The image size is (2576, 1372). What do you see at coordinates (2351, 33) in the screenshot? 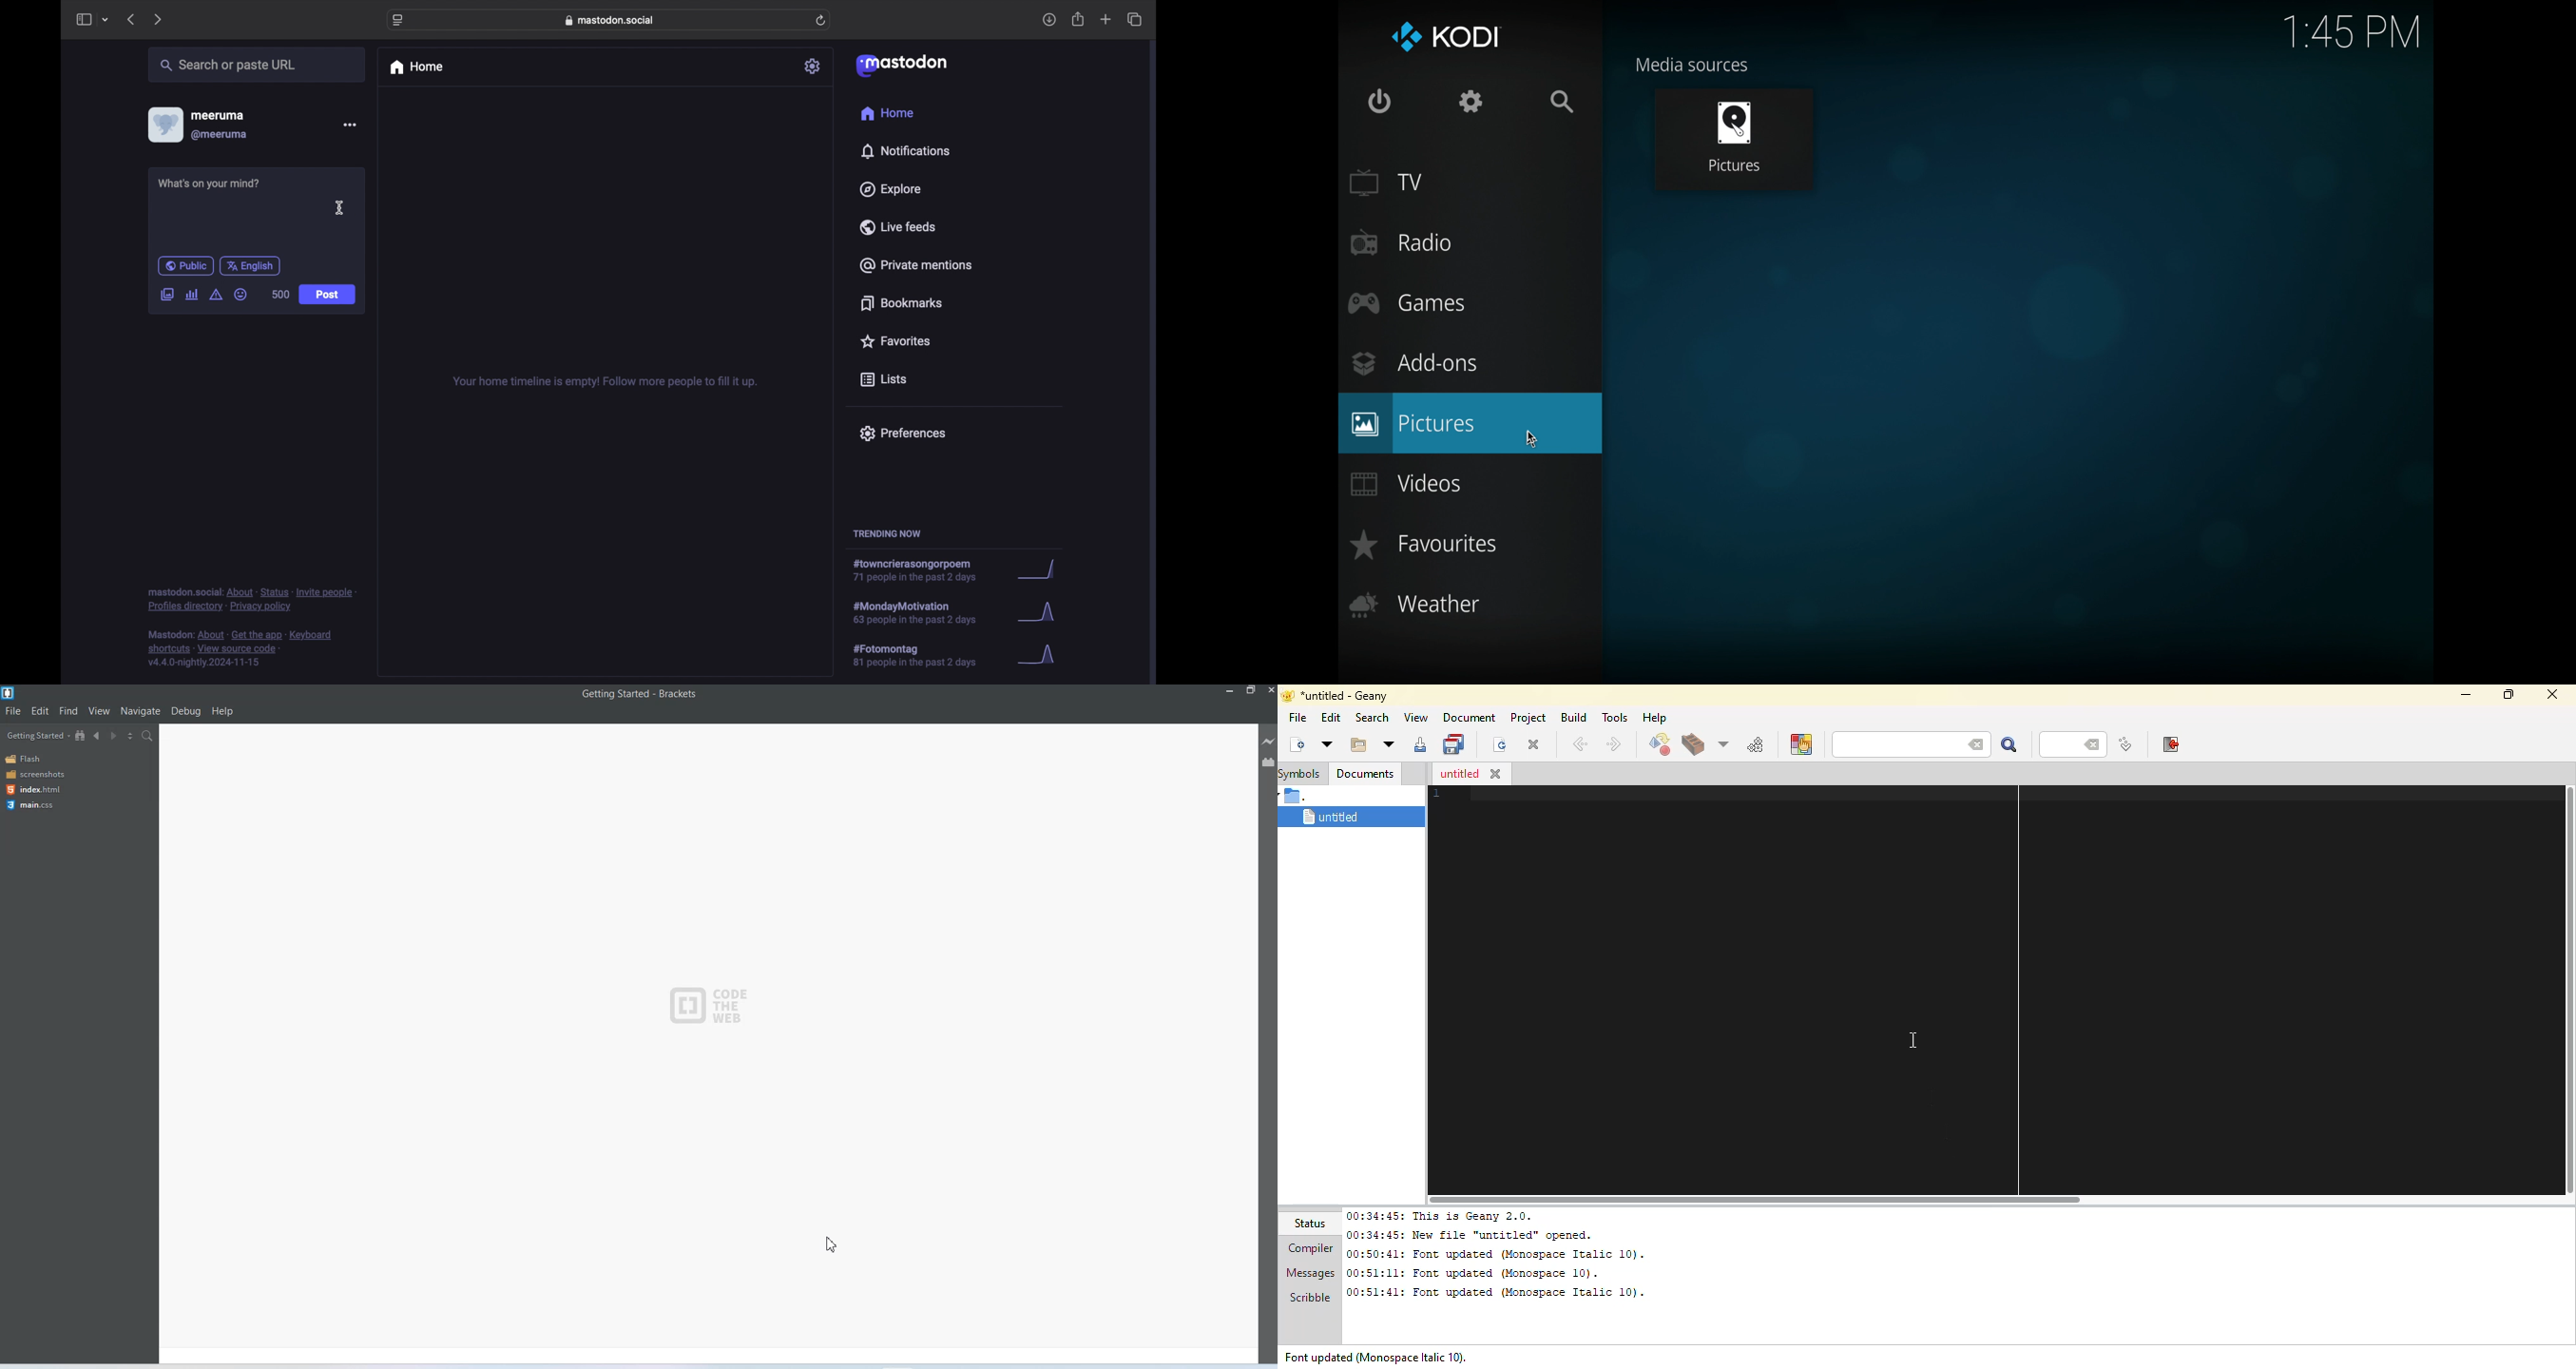
I see `time` at bounding box center [2351, 33].